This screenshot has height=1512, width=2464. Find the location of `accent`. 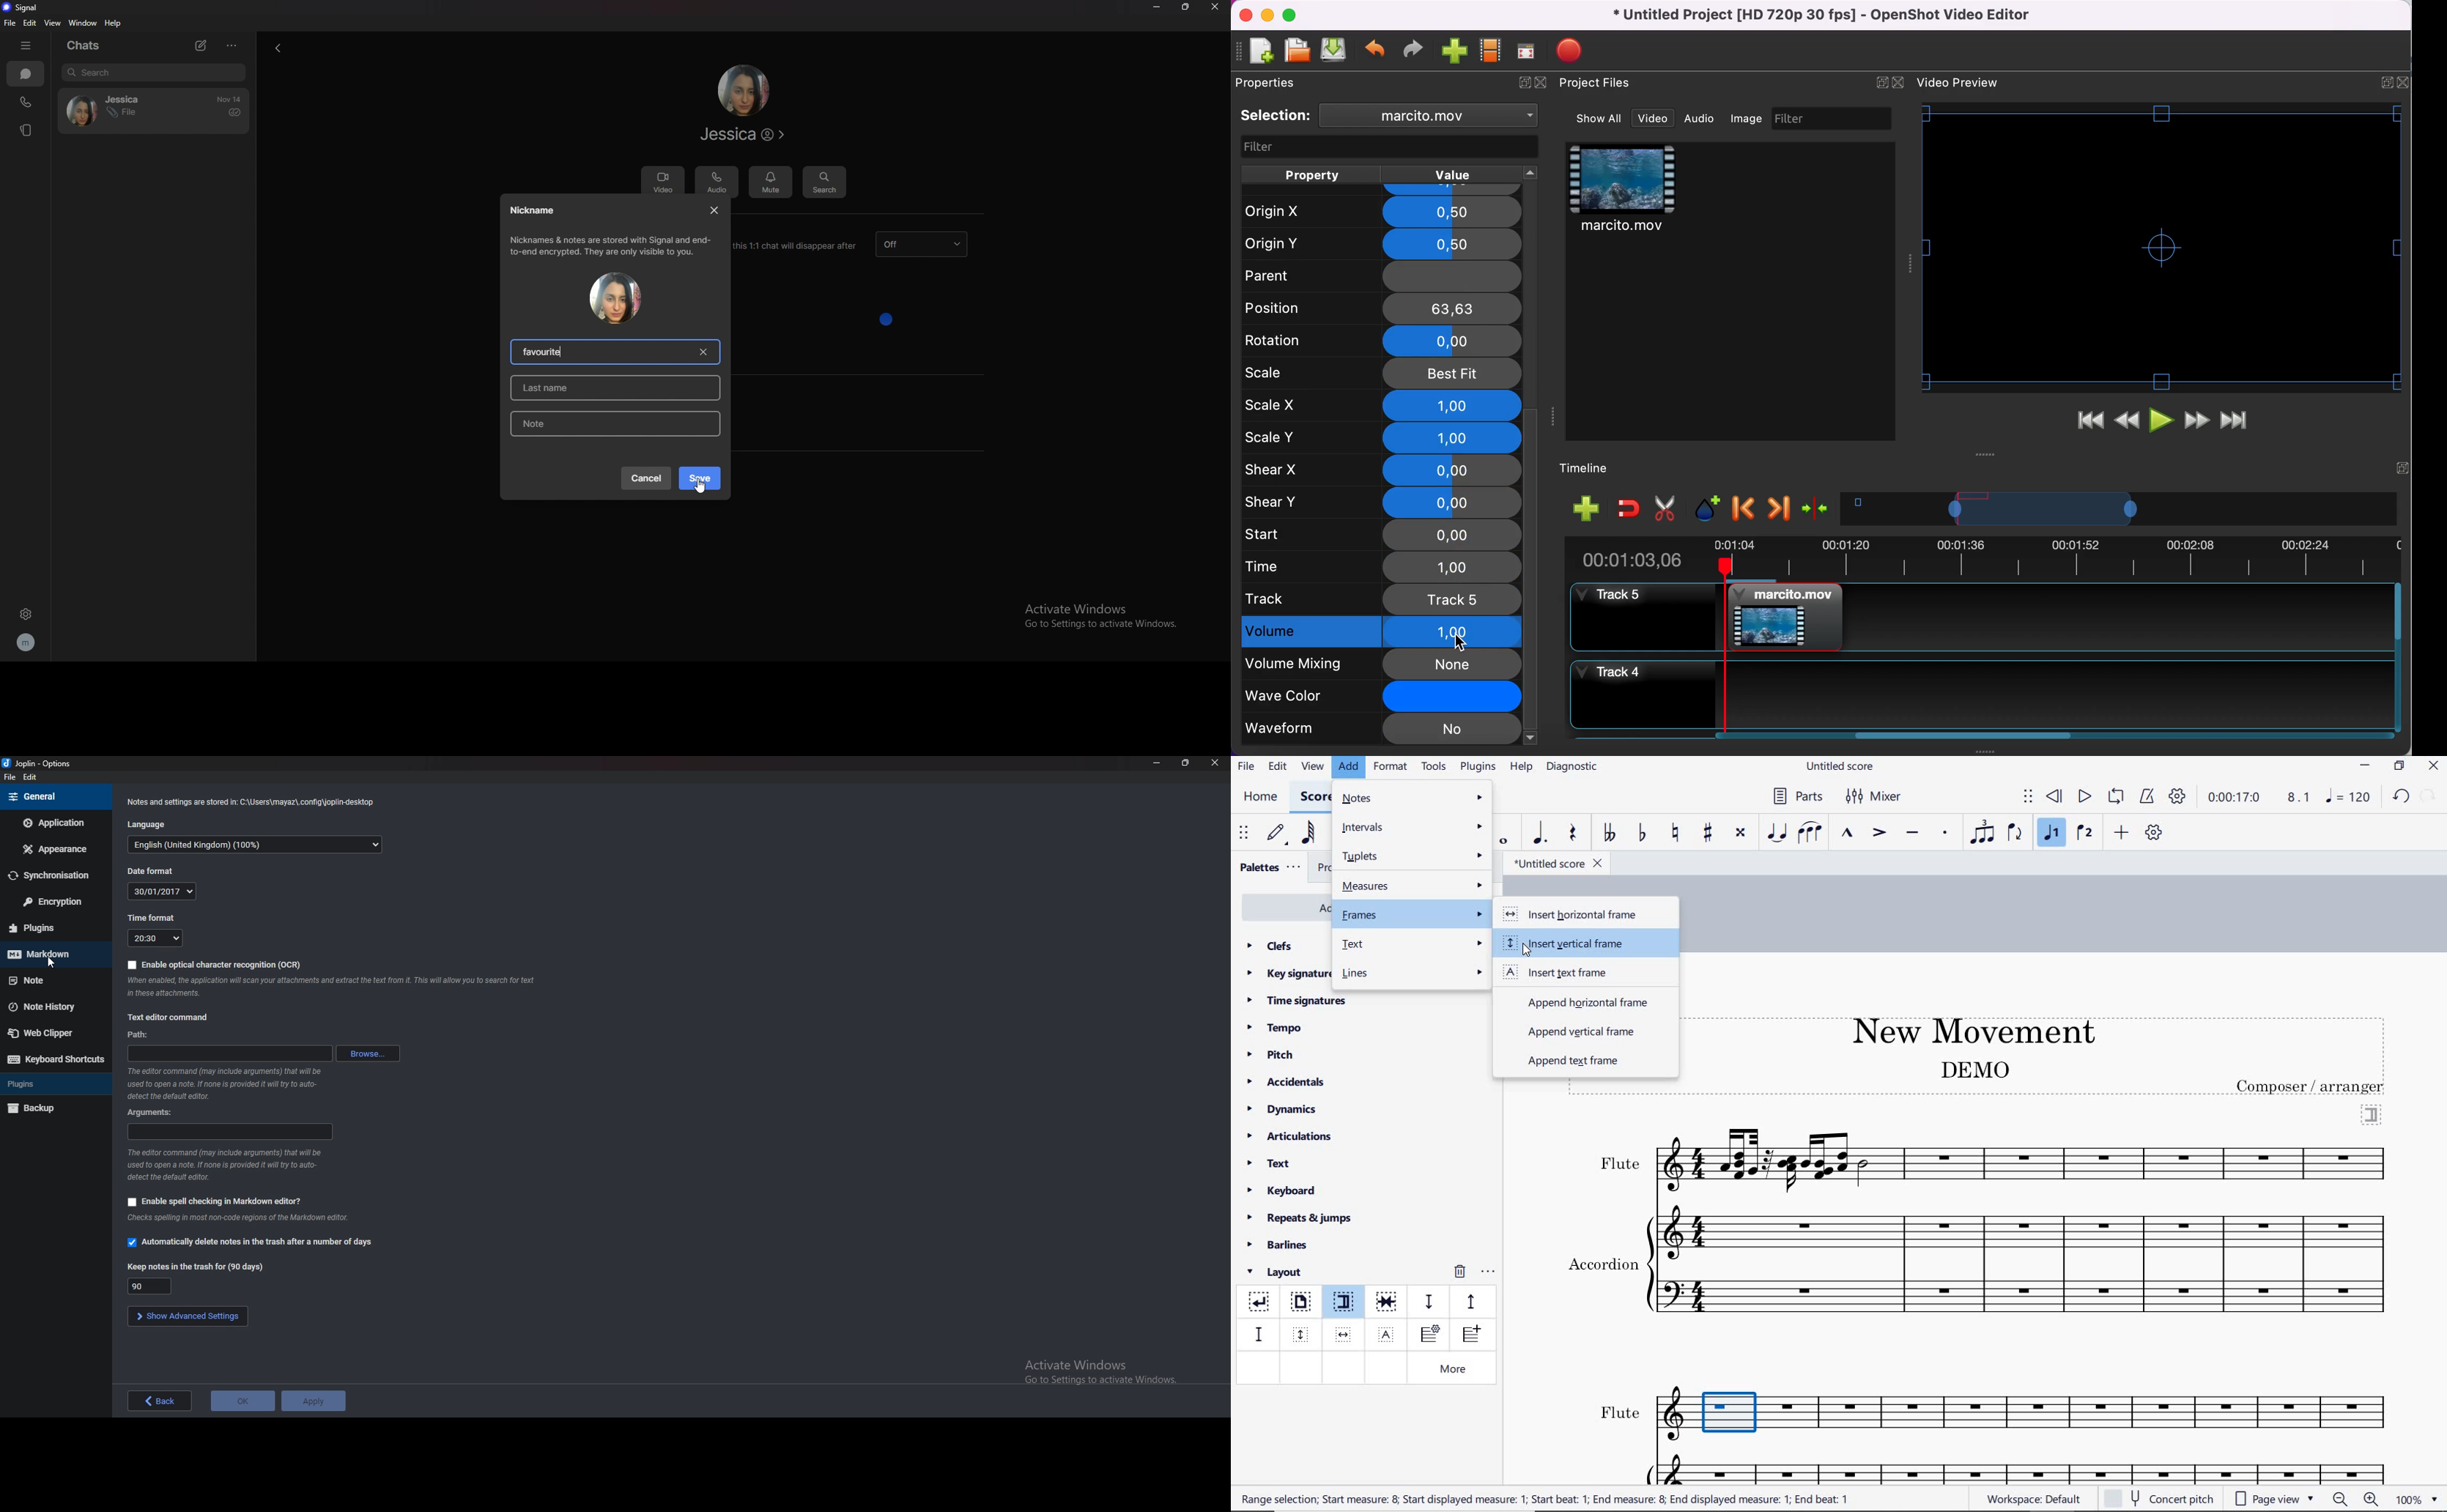

accent is located at coordinates (1879, 833).